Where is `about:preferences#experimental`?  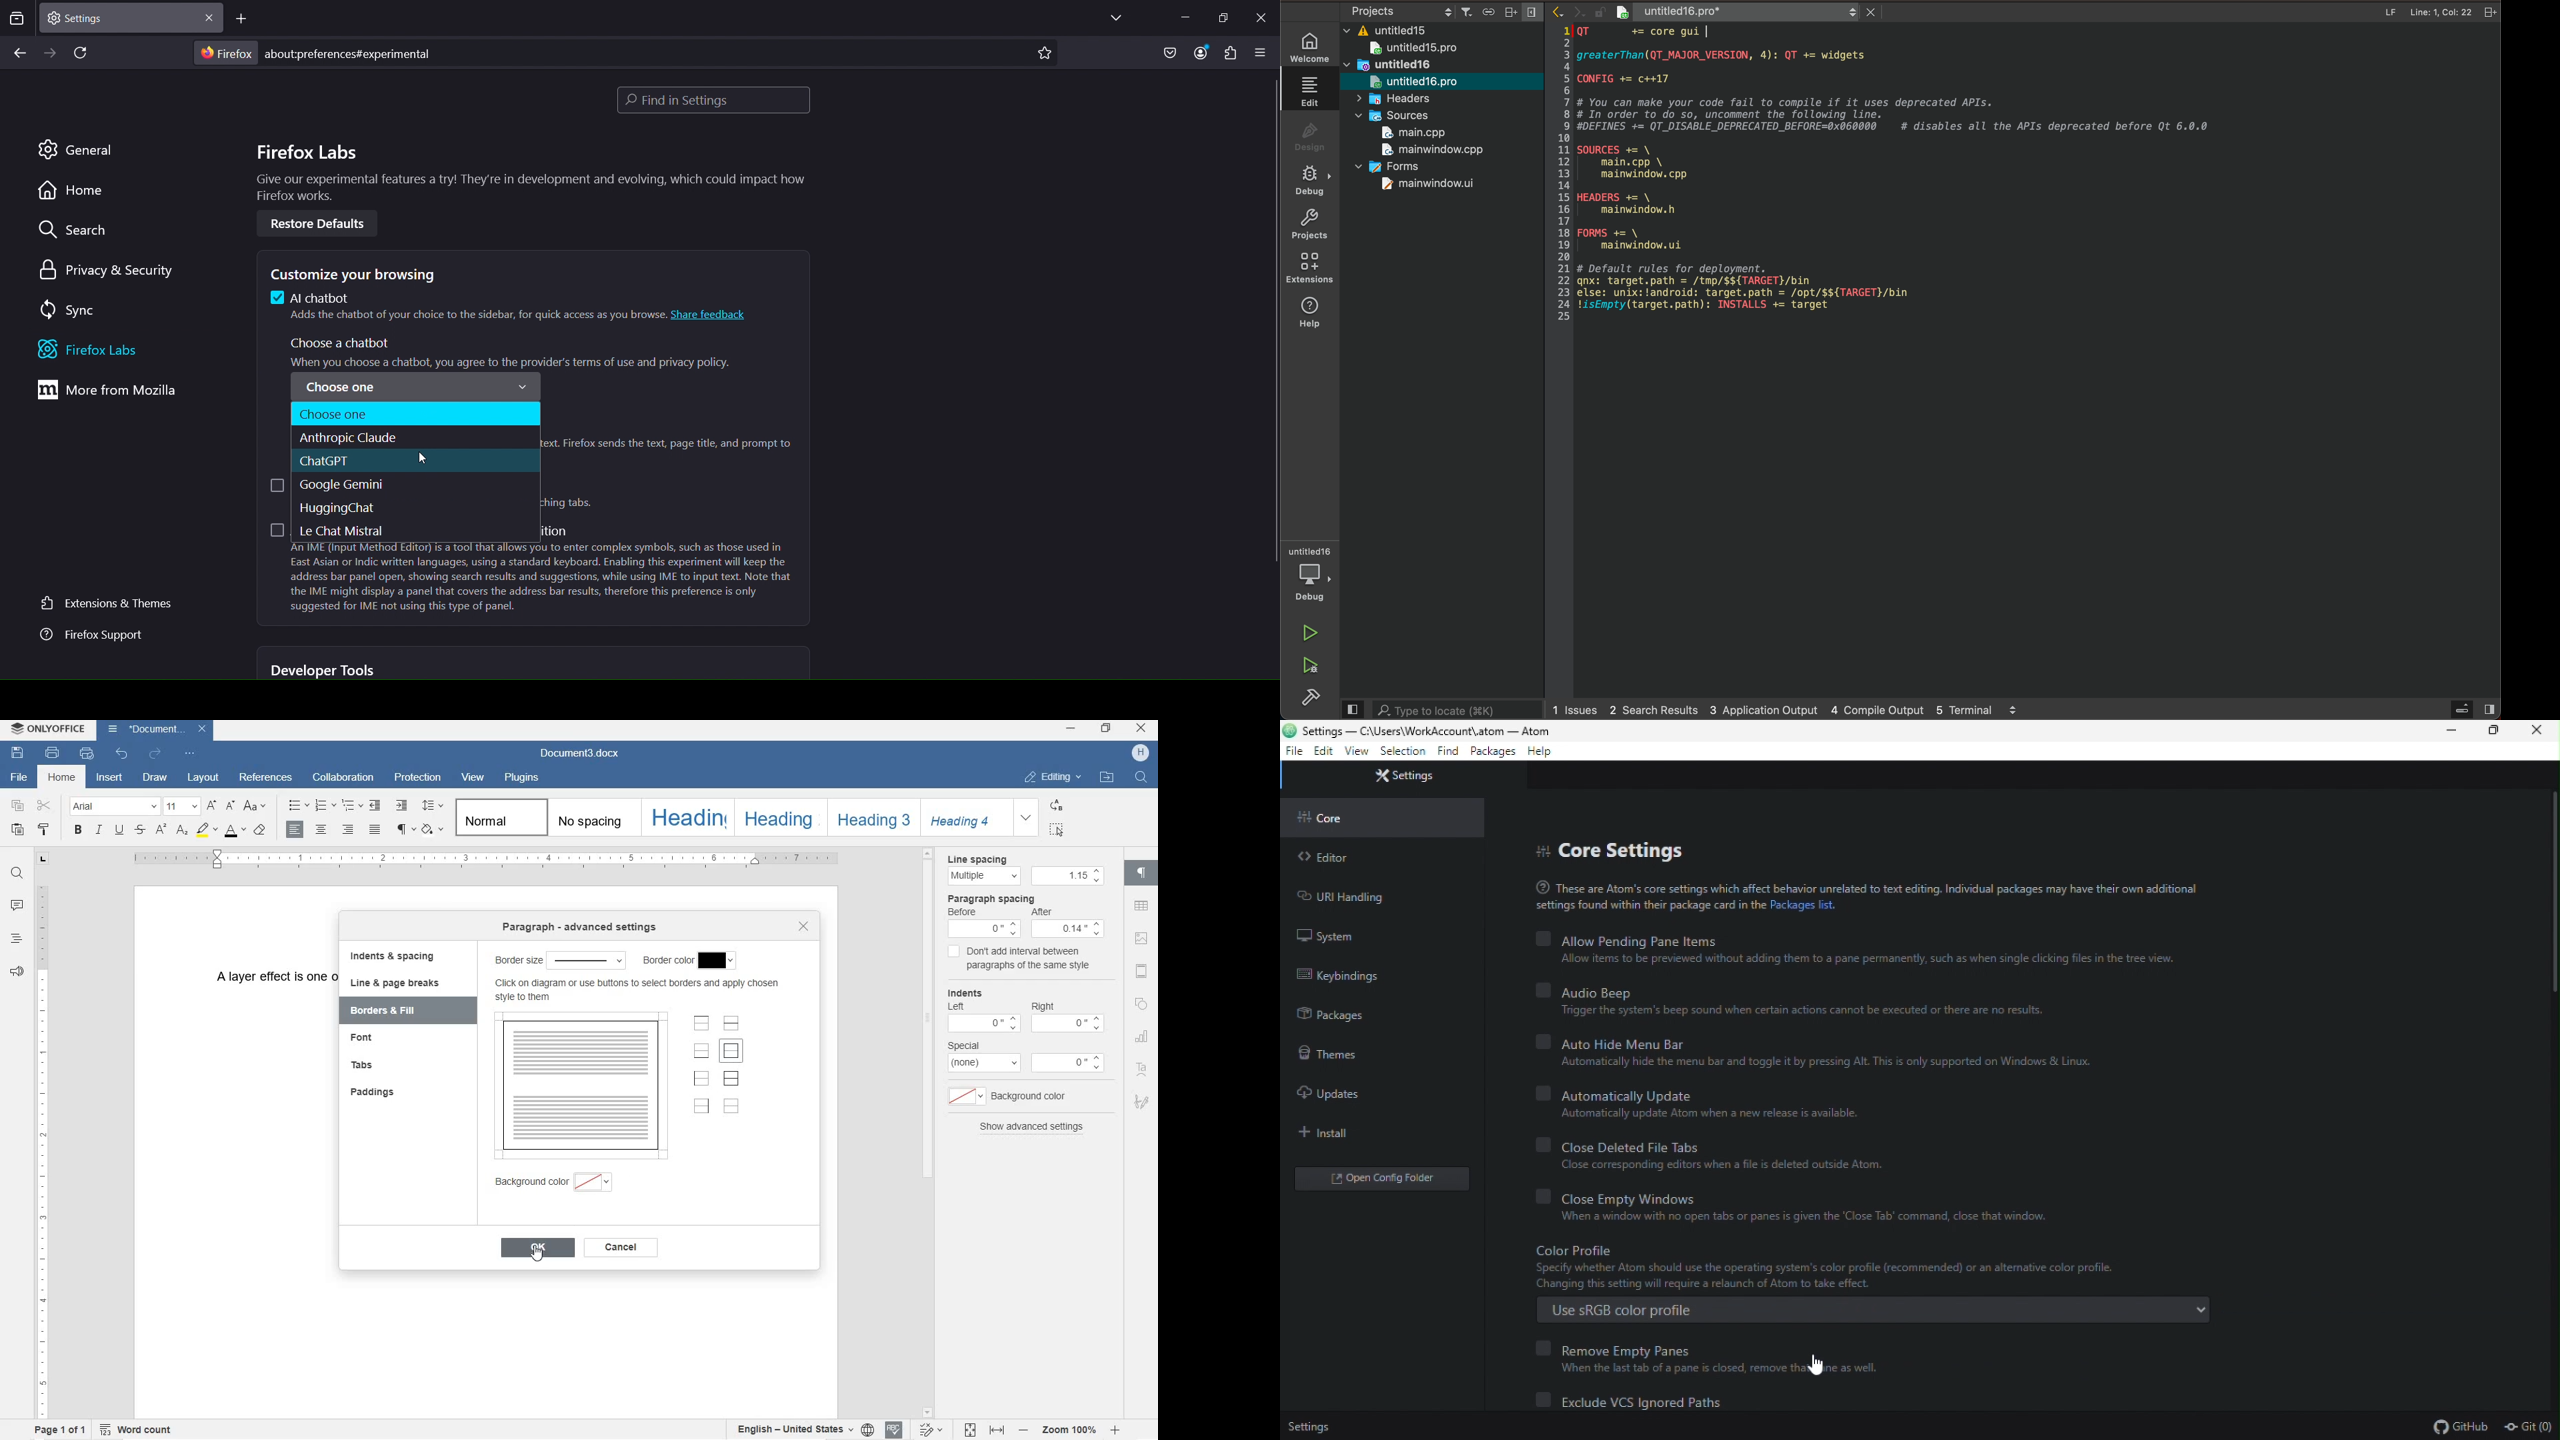
about:preferences#experimental is located at coordinates (417, 53).